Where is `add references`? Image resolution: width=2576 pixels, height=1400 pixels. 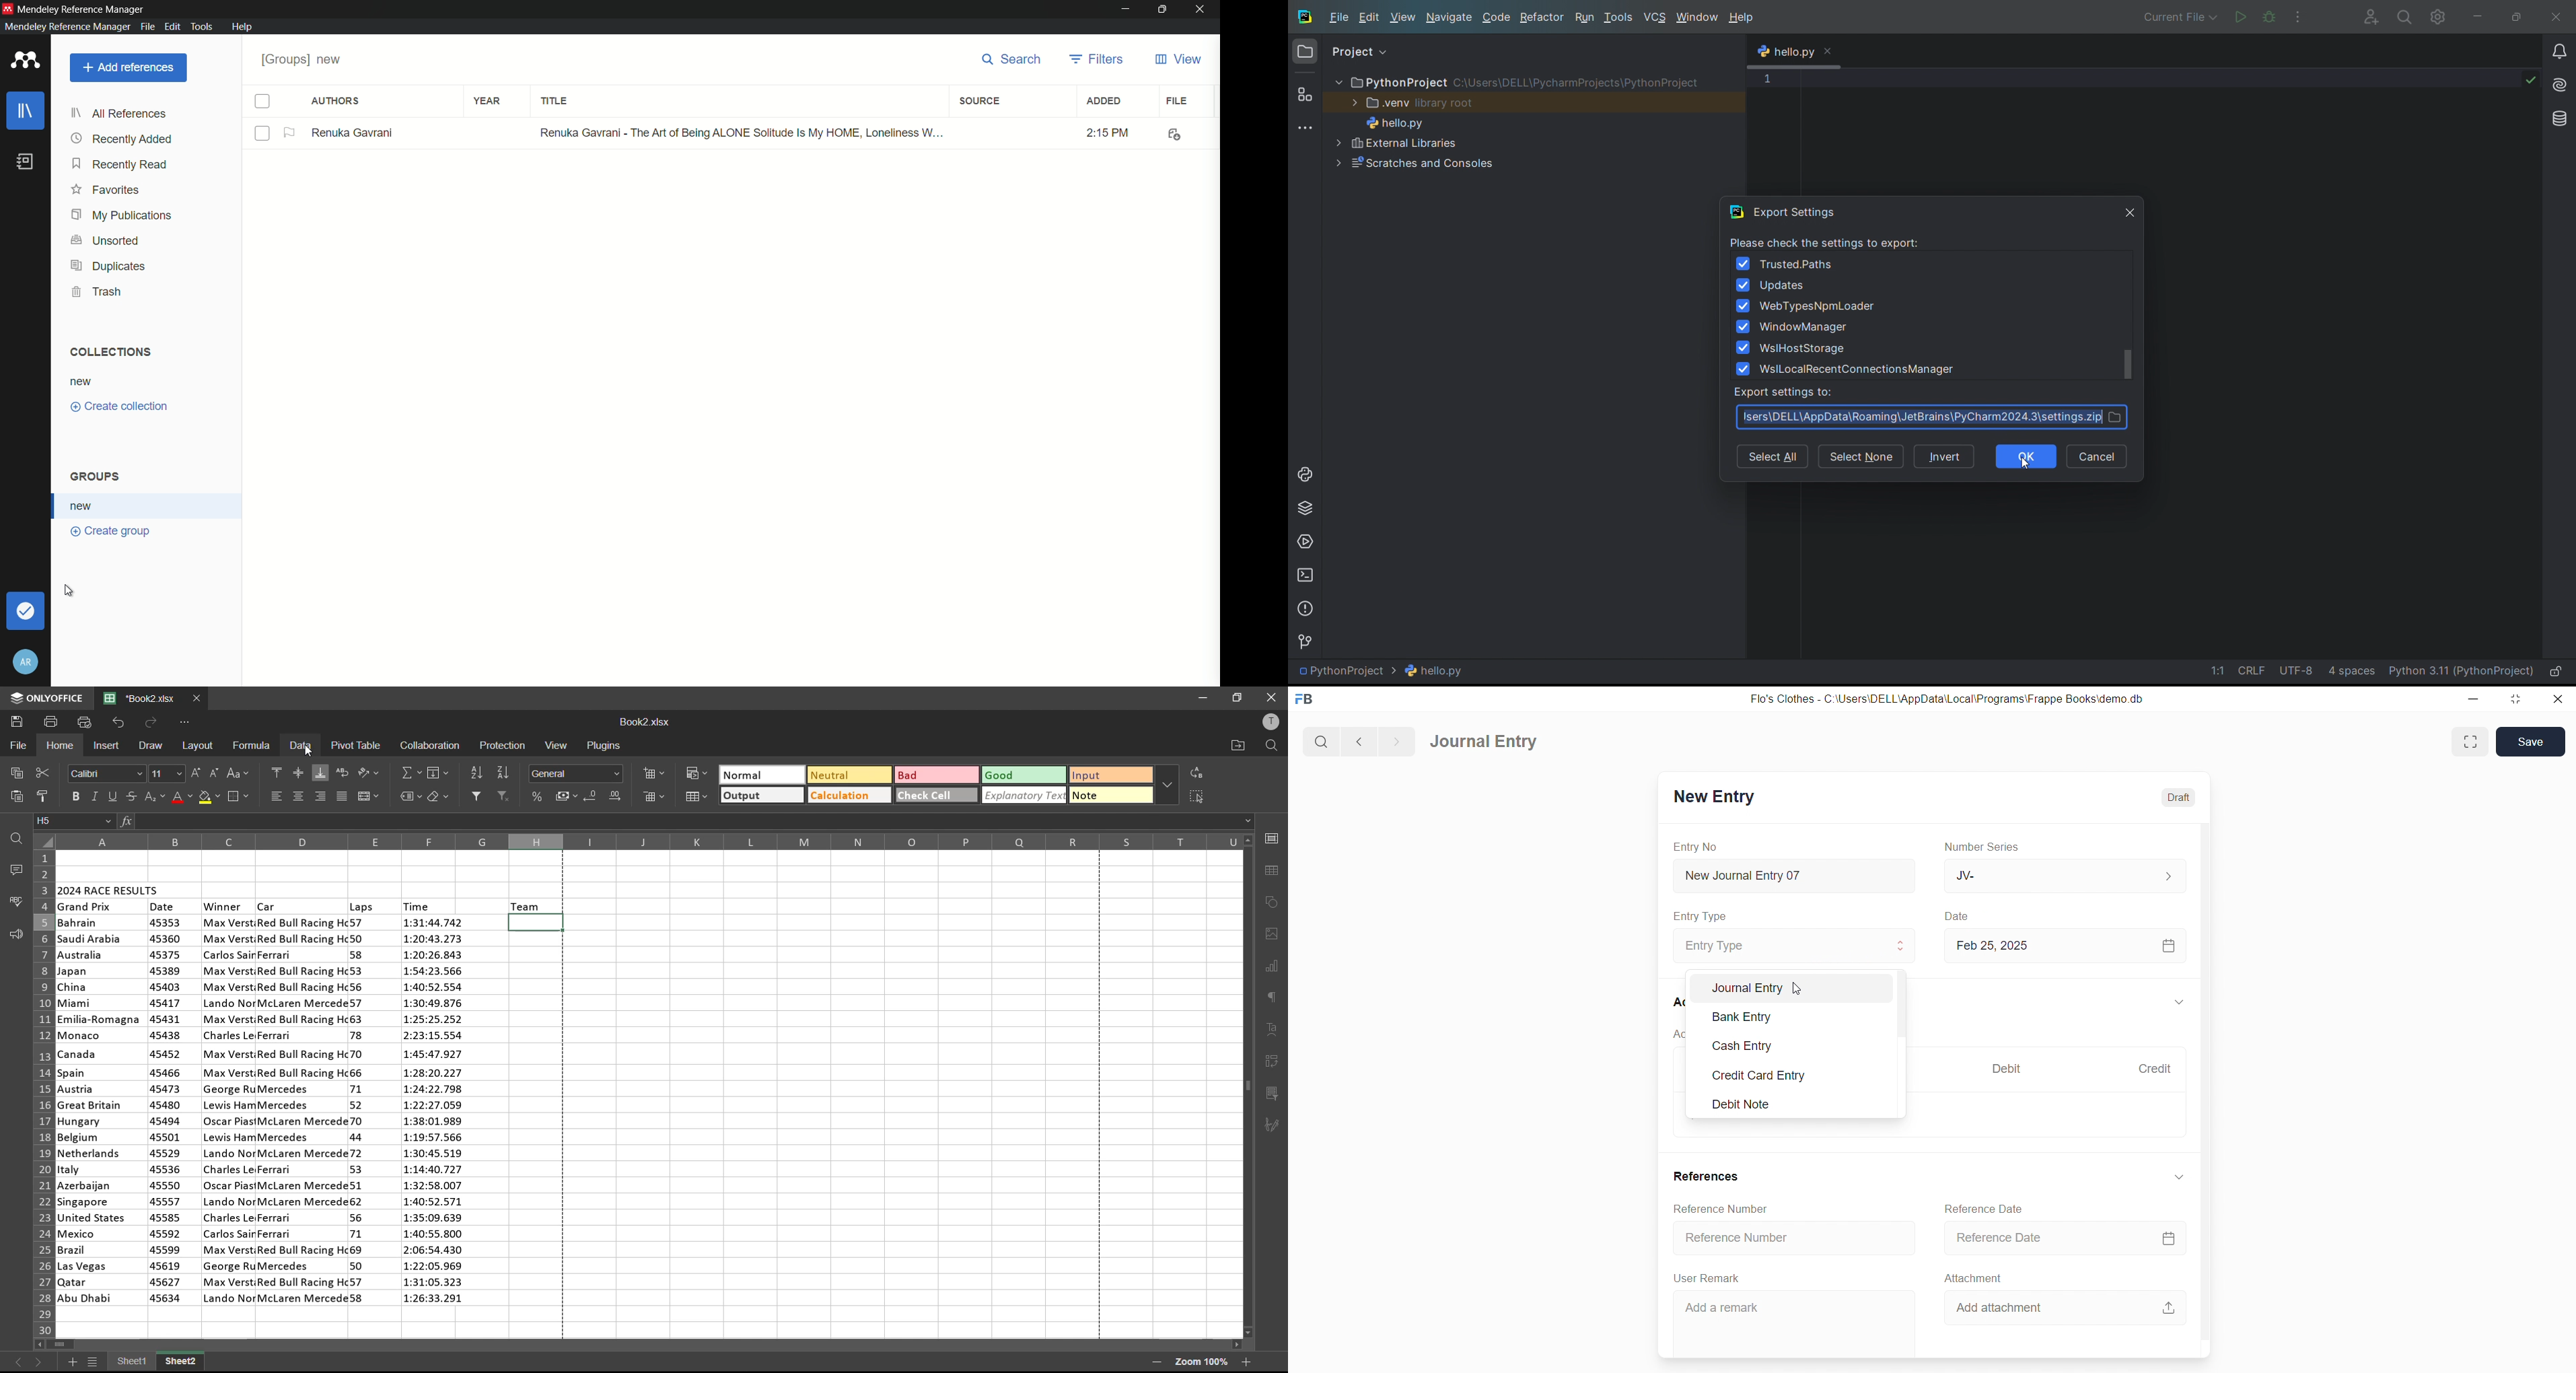 add references is located at coordinates (129, 67).